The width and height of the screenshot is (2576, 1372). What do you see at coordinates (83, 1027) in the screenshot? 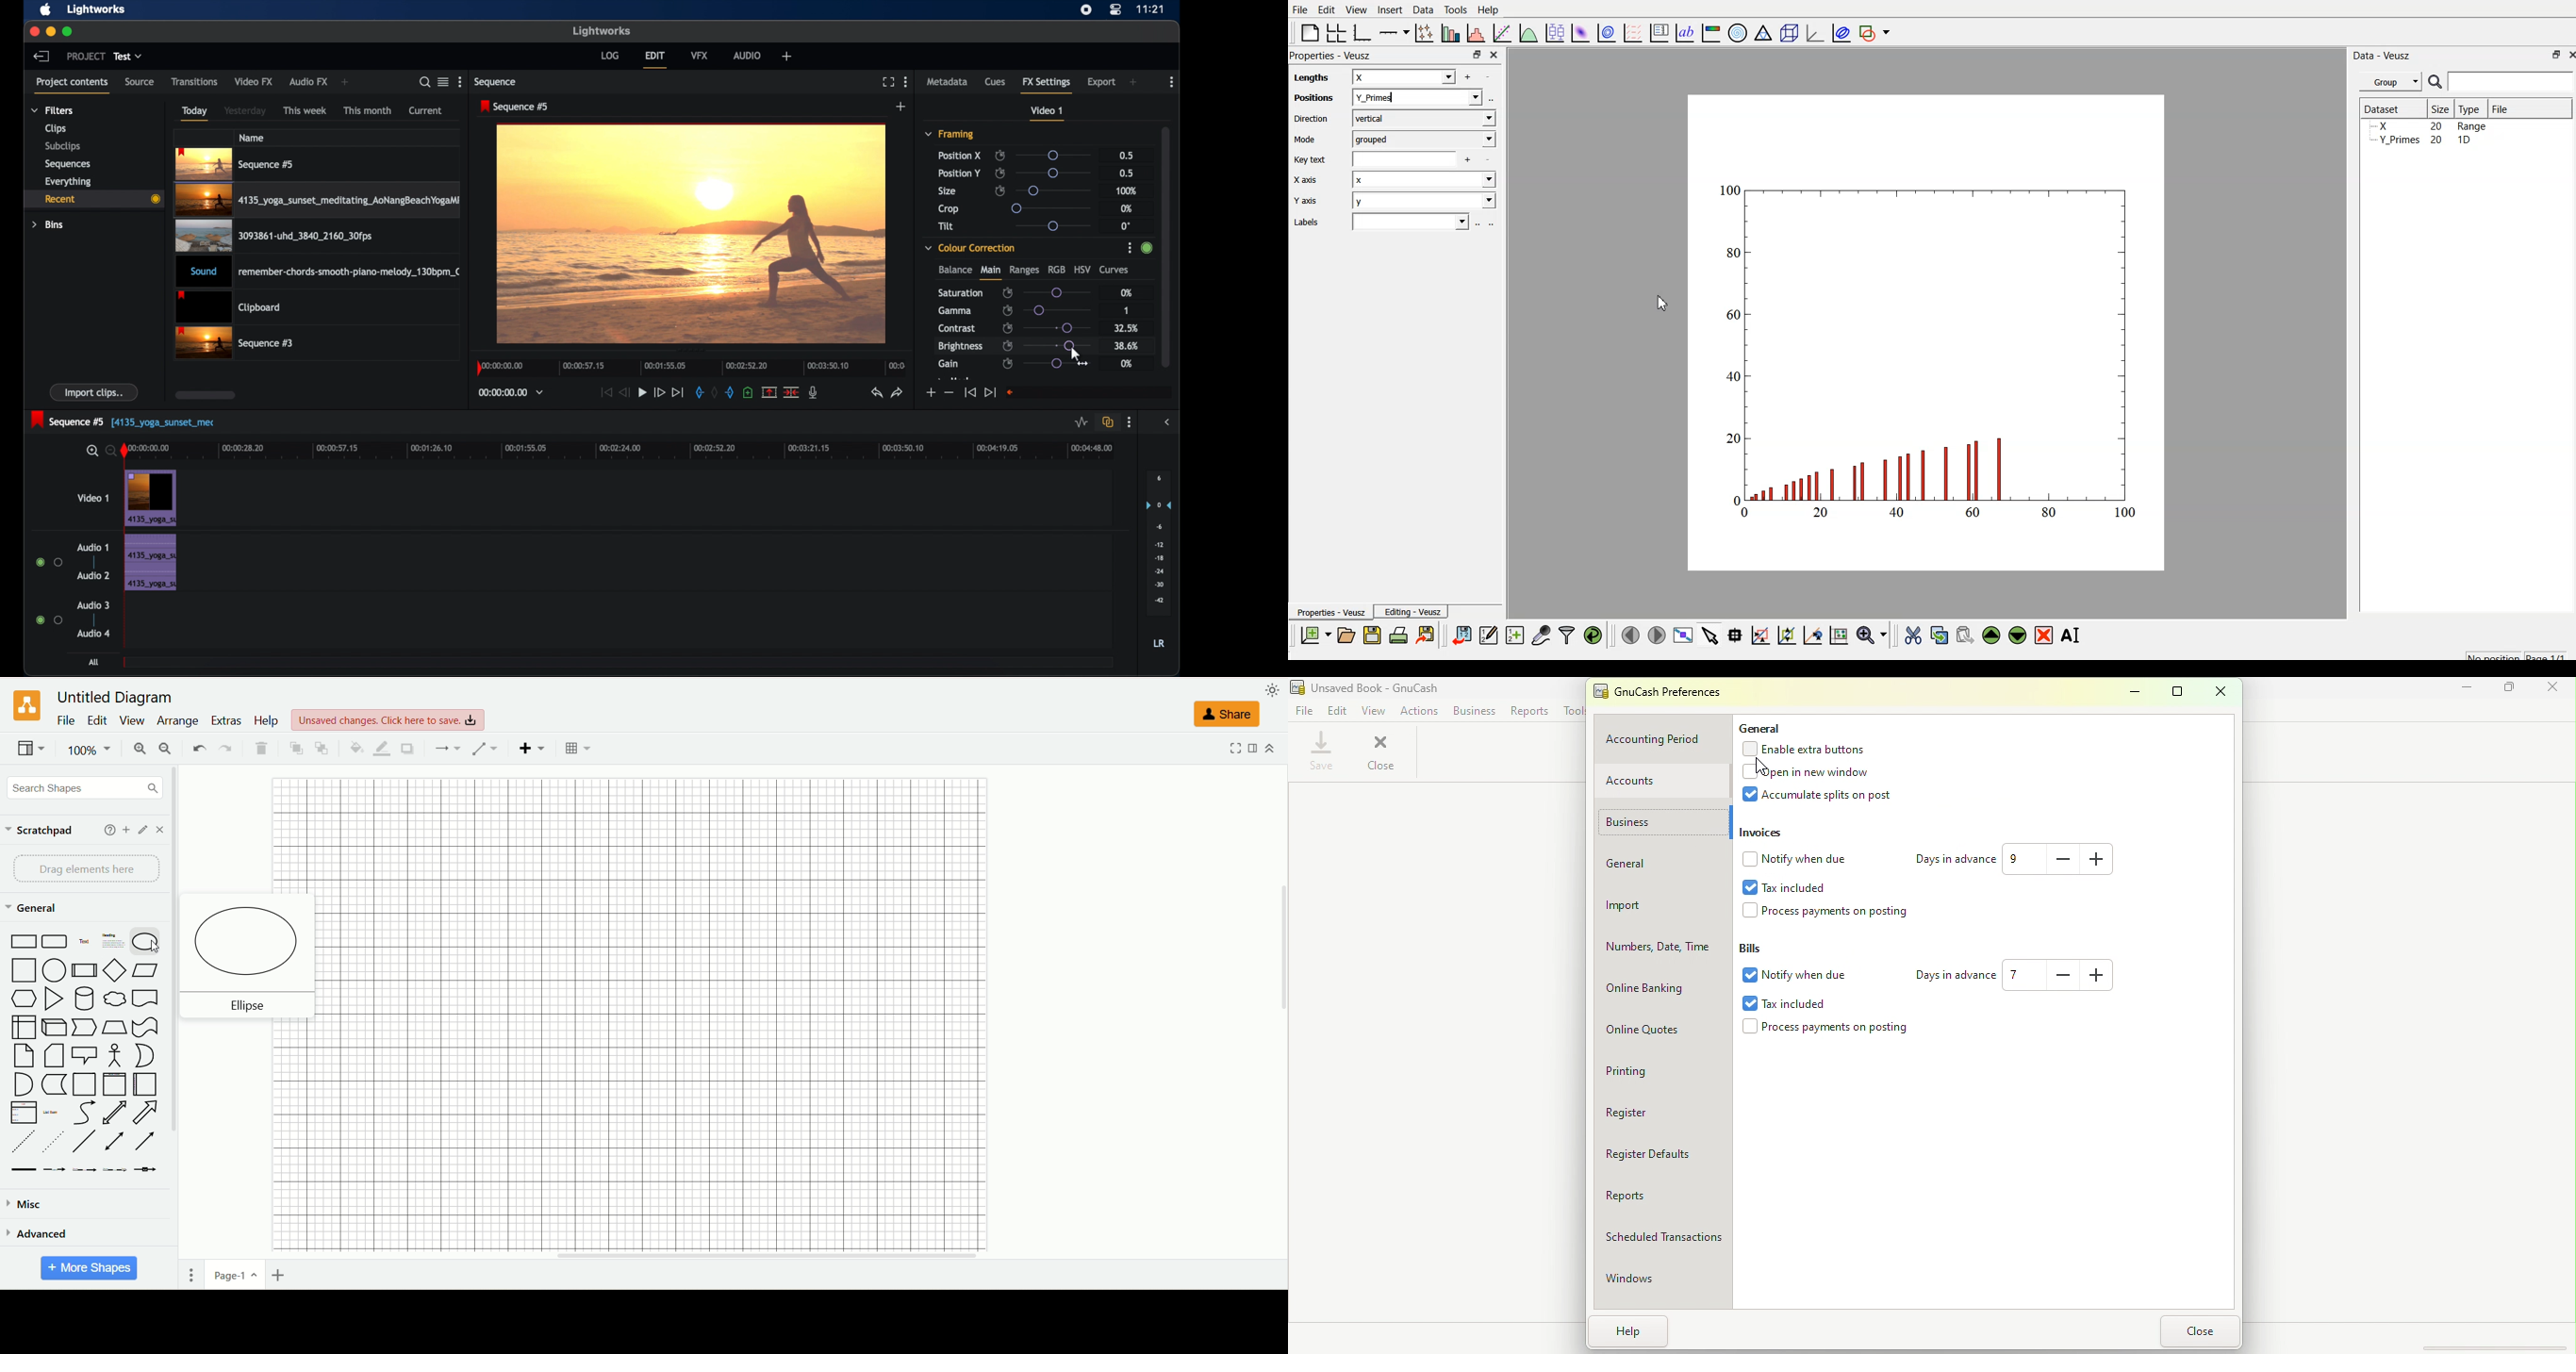
I see `step` at bounding box center [83, 1027].